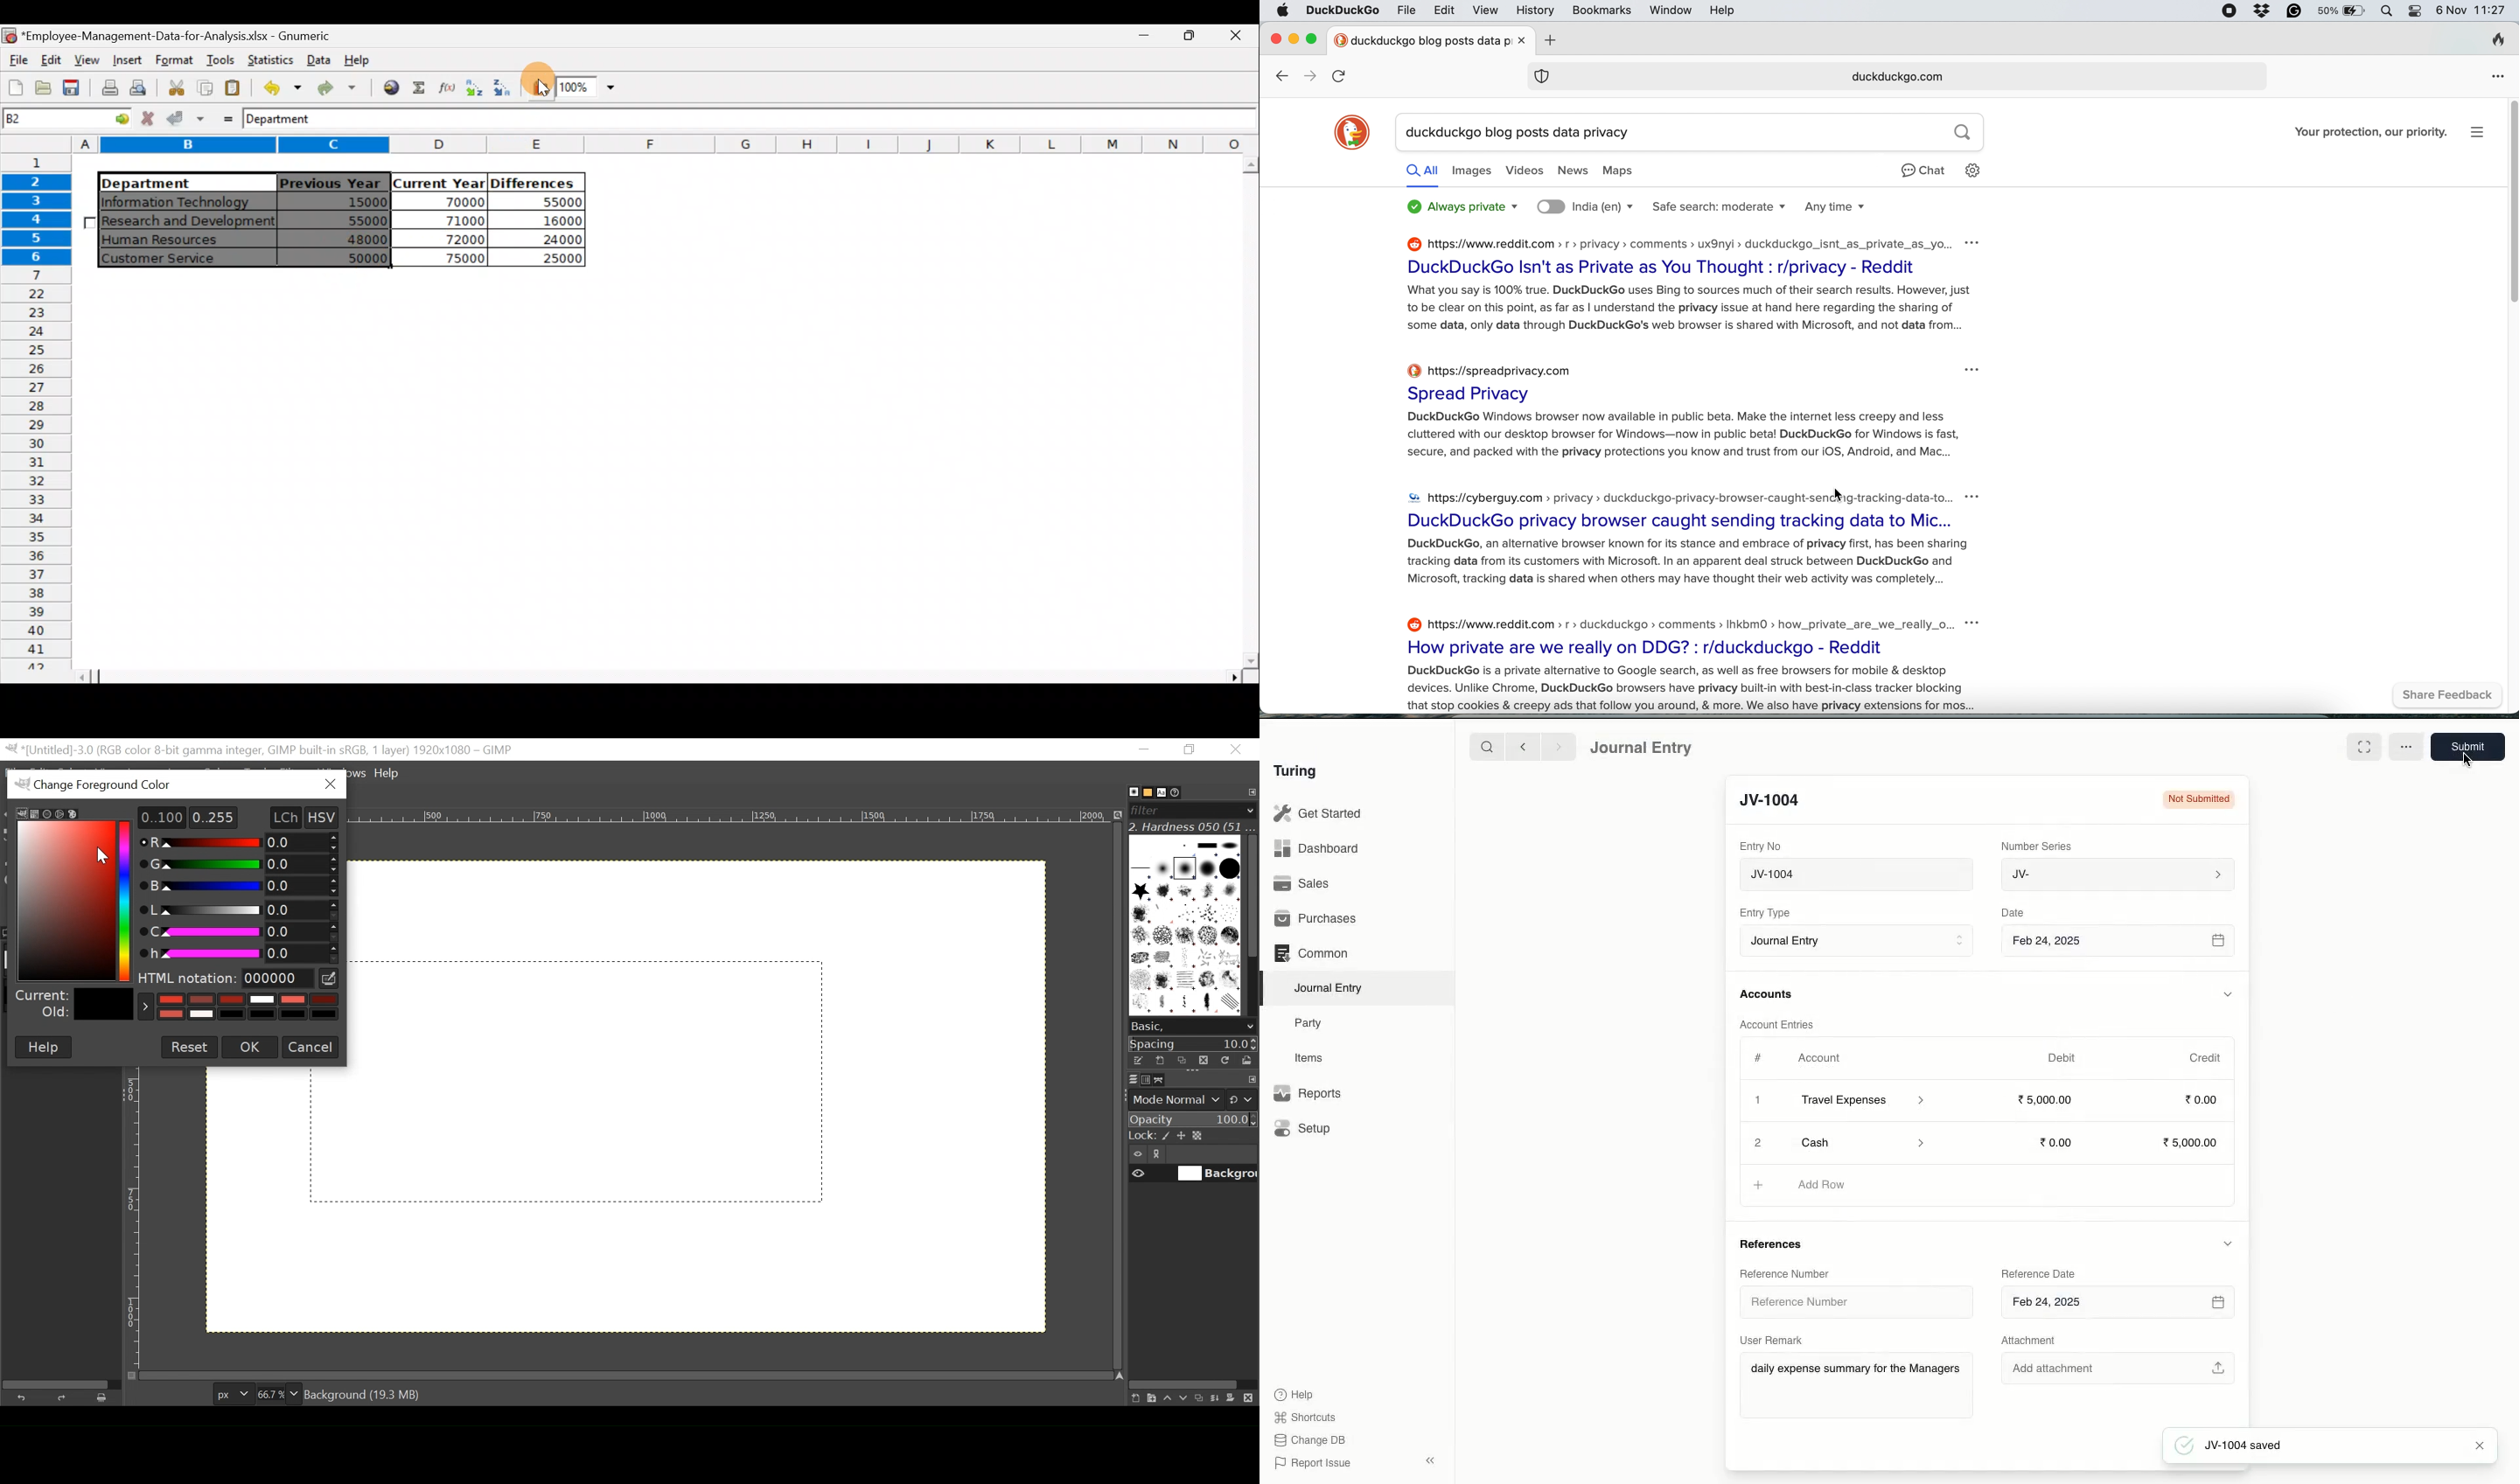 This screenshot has height=1484, width=2520. I want to click on Feb 24, 2025, so click(2120, 943).